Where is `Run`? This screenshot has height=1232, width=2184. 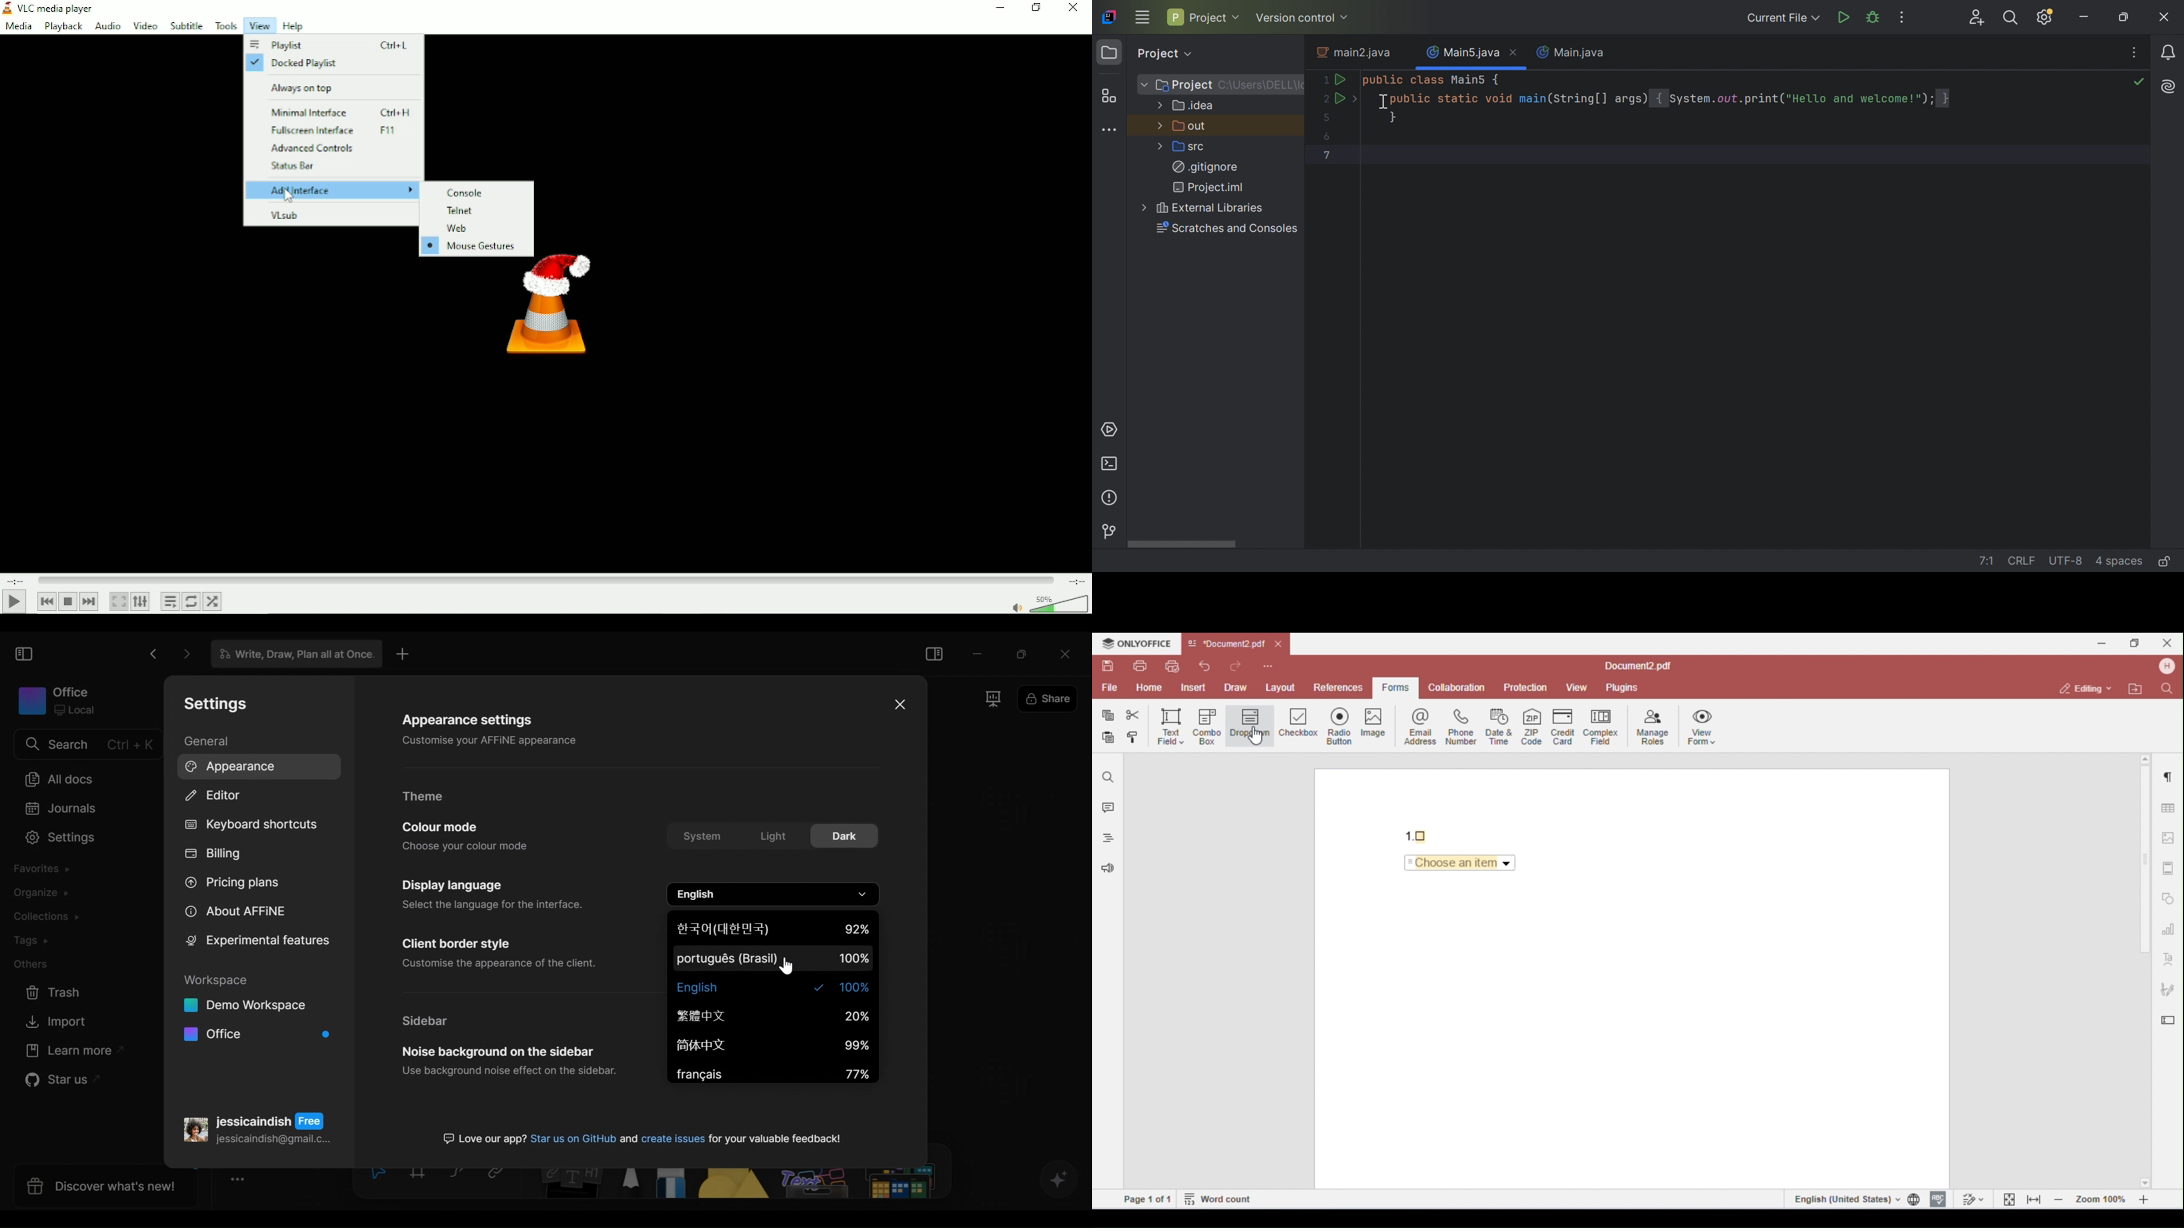 Run is located at coordinates (1843, 18).